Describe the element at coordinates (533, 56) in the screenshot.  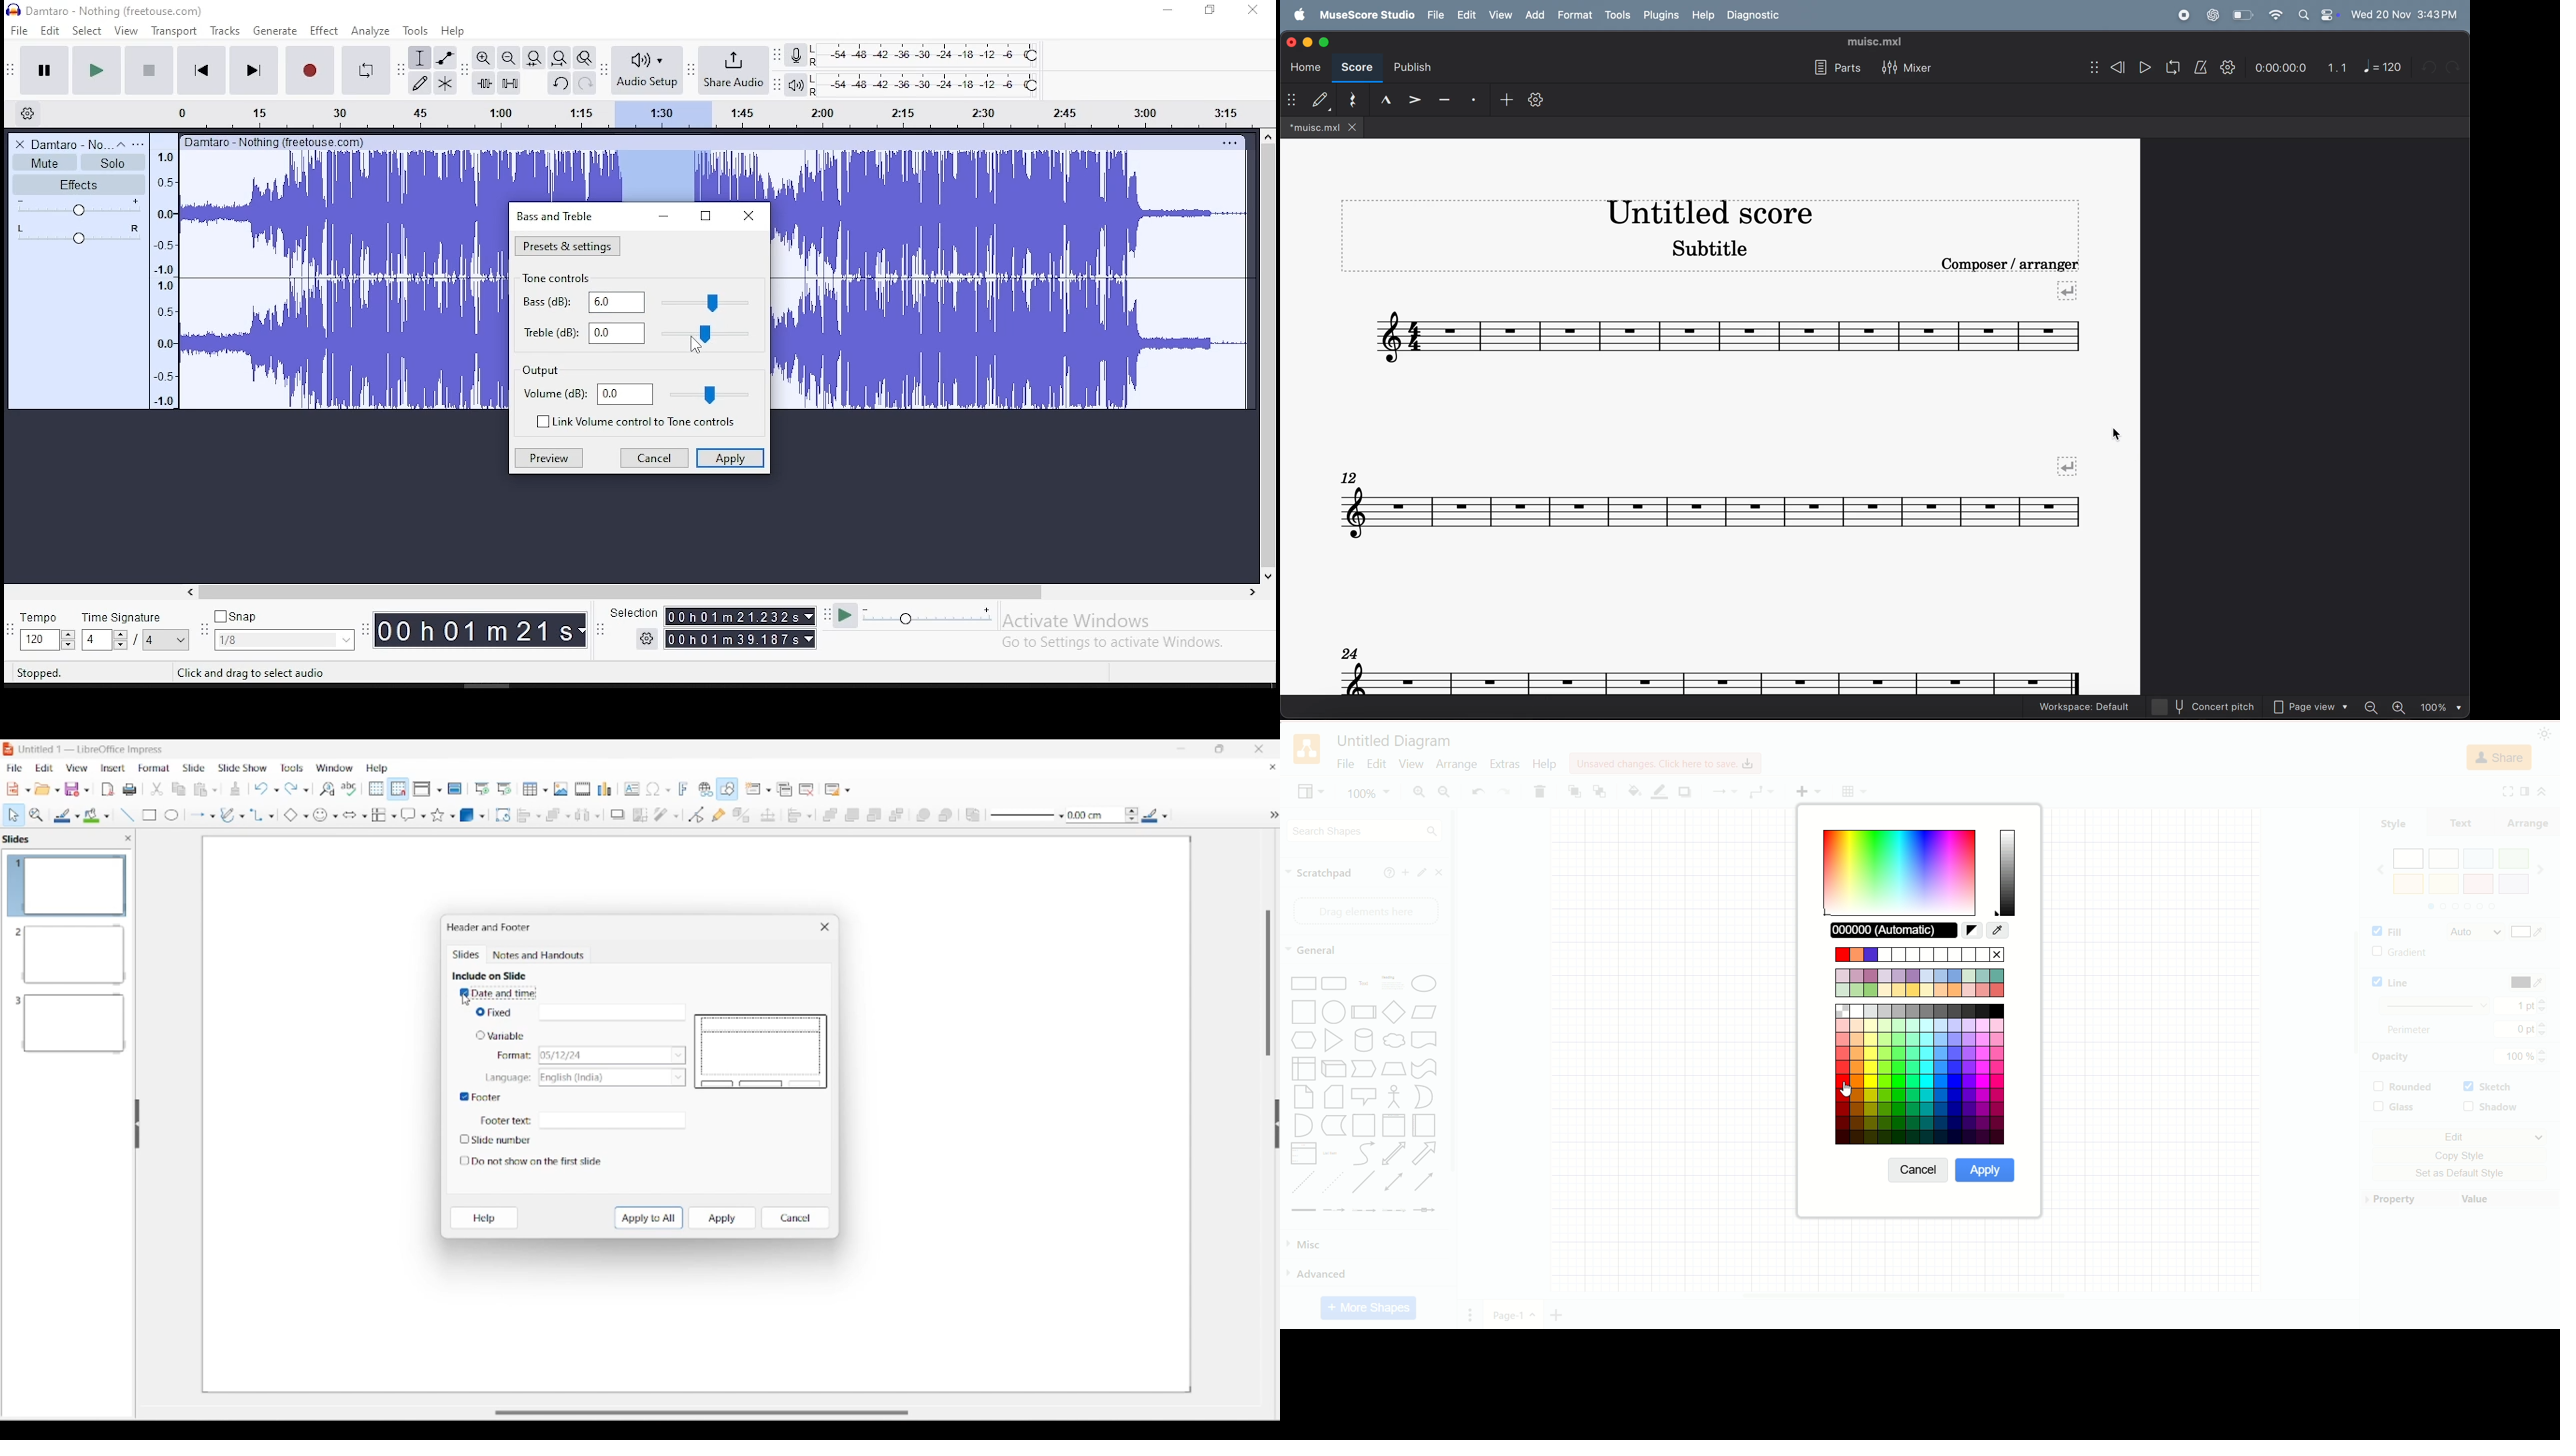
I see `fit selection to width` at that location.